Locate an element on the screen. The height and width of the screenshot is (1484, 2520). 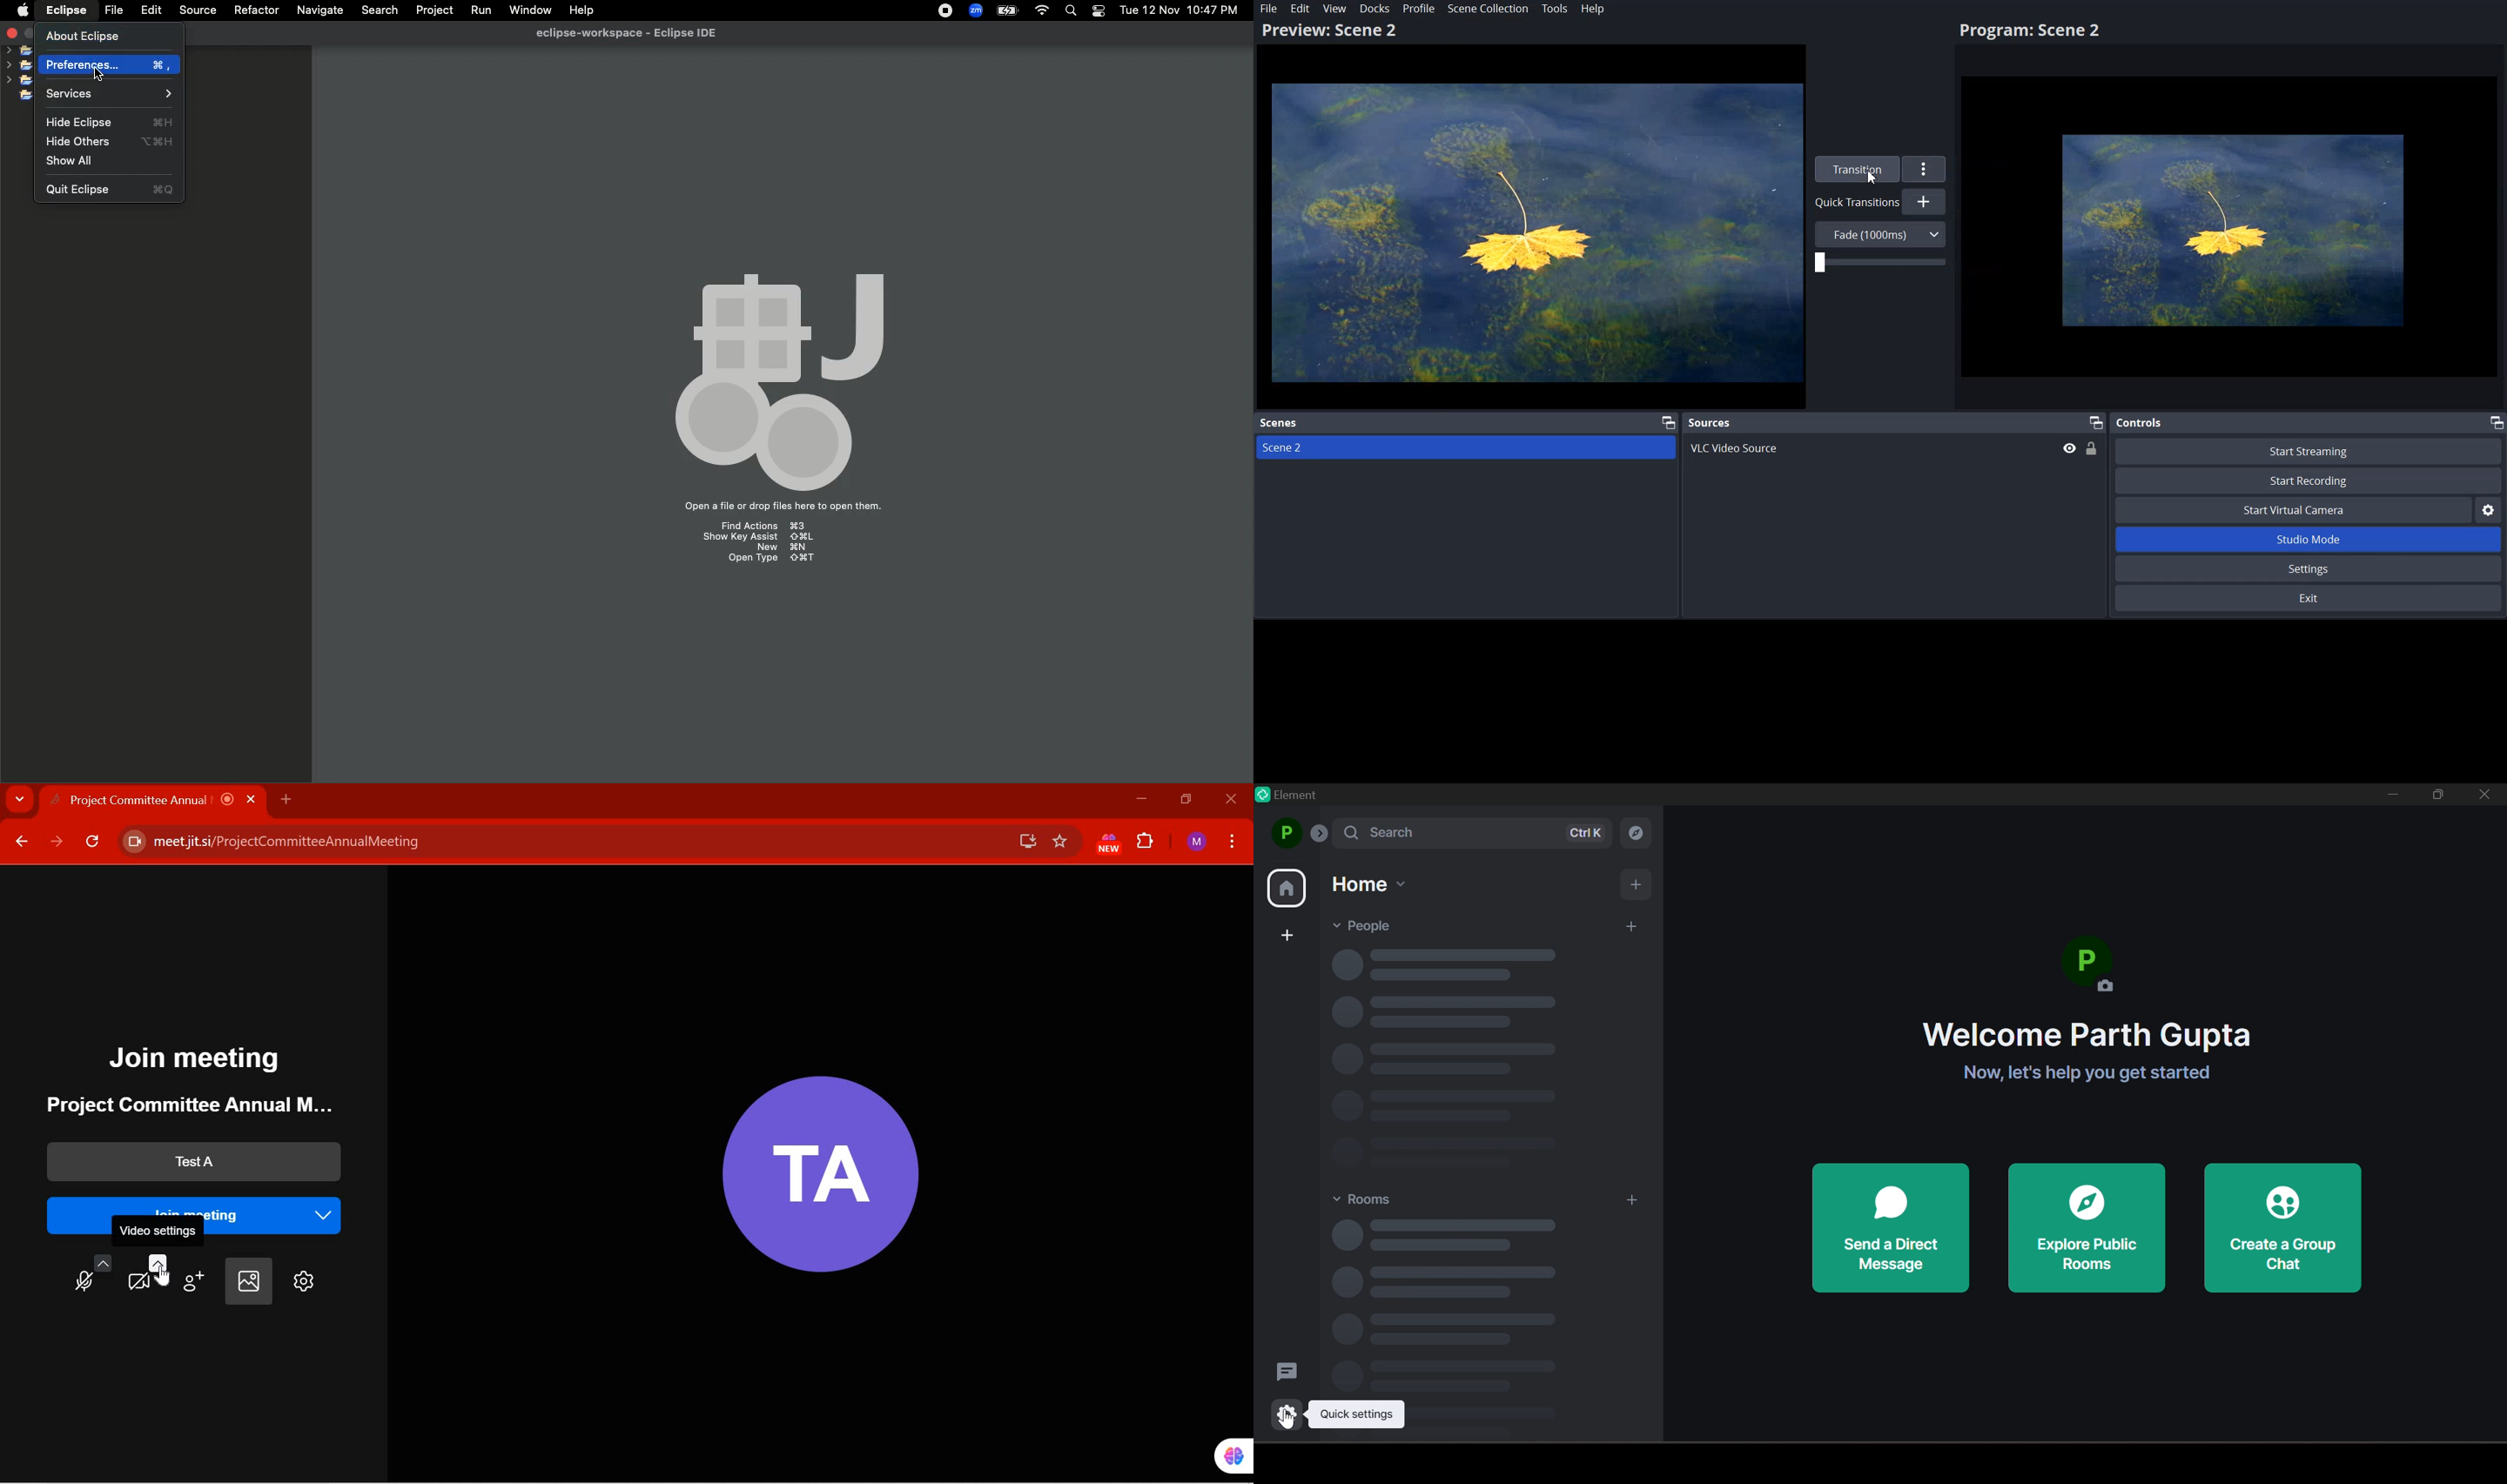
Maximize is located at coordinates (1660, 422).